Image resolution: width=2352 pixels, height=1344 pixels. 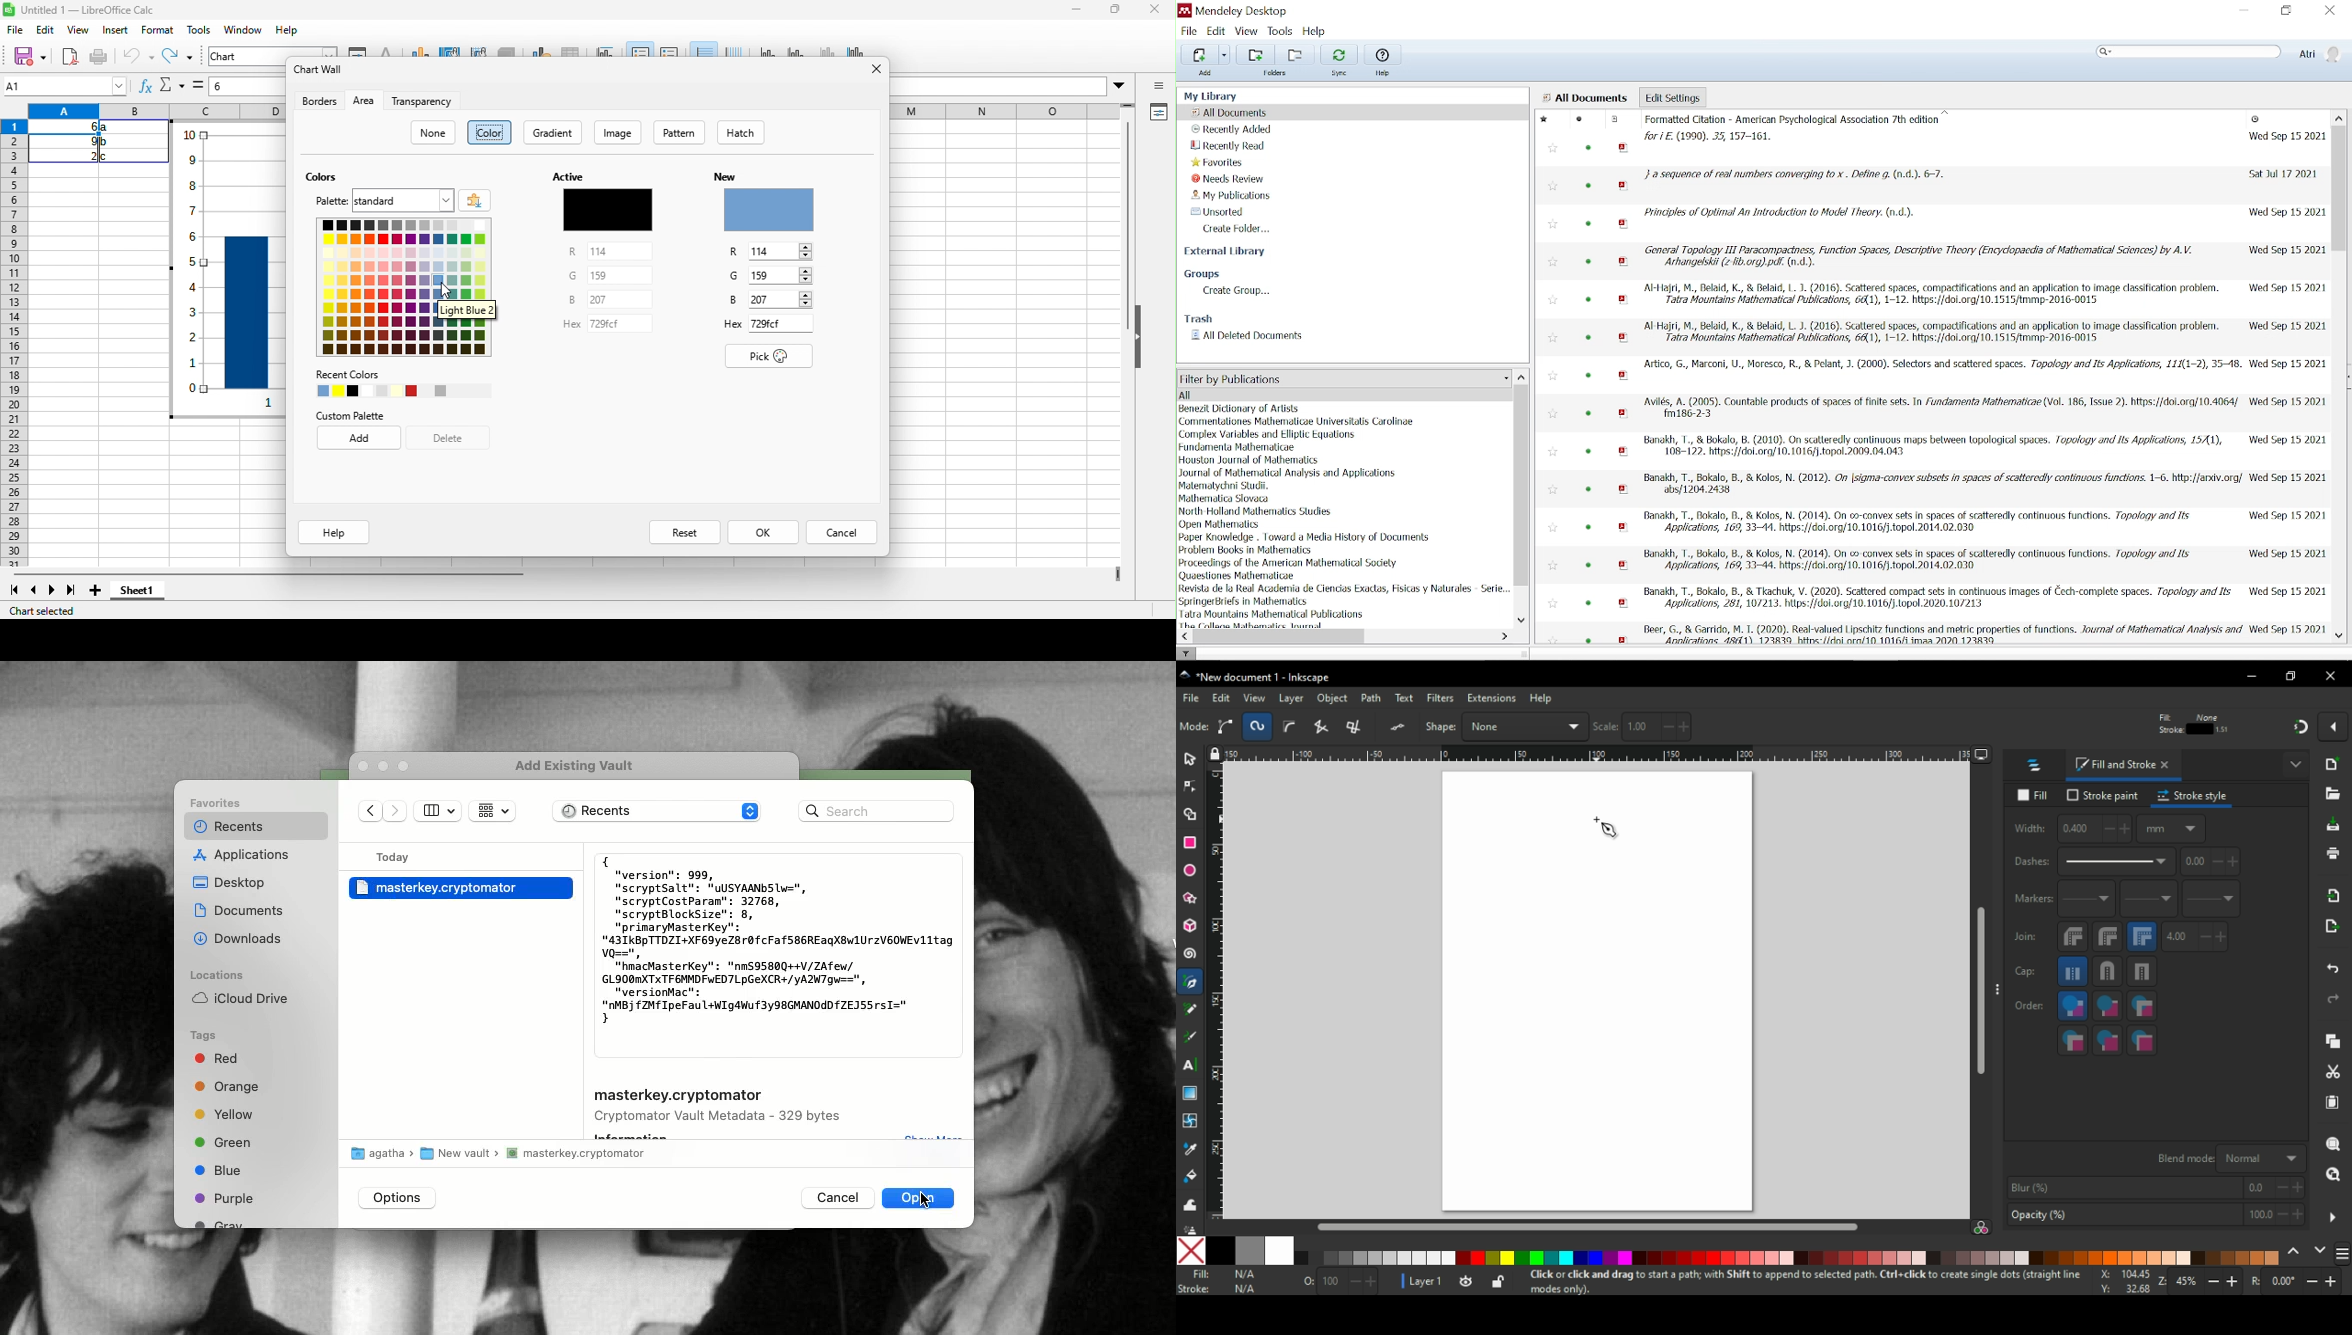 What do you see at coordinates (2148, 900) in the screenshot?
I see `mid markers` at bounding box center [2148, 900].